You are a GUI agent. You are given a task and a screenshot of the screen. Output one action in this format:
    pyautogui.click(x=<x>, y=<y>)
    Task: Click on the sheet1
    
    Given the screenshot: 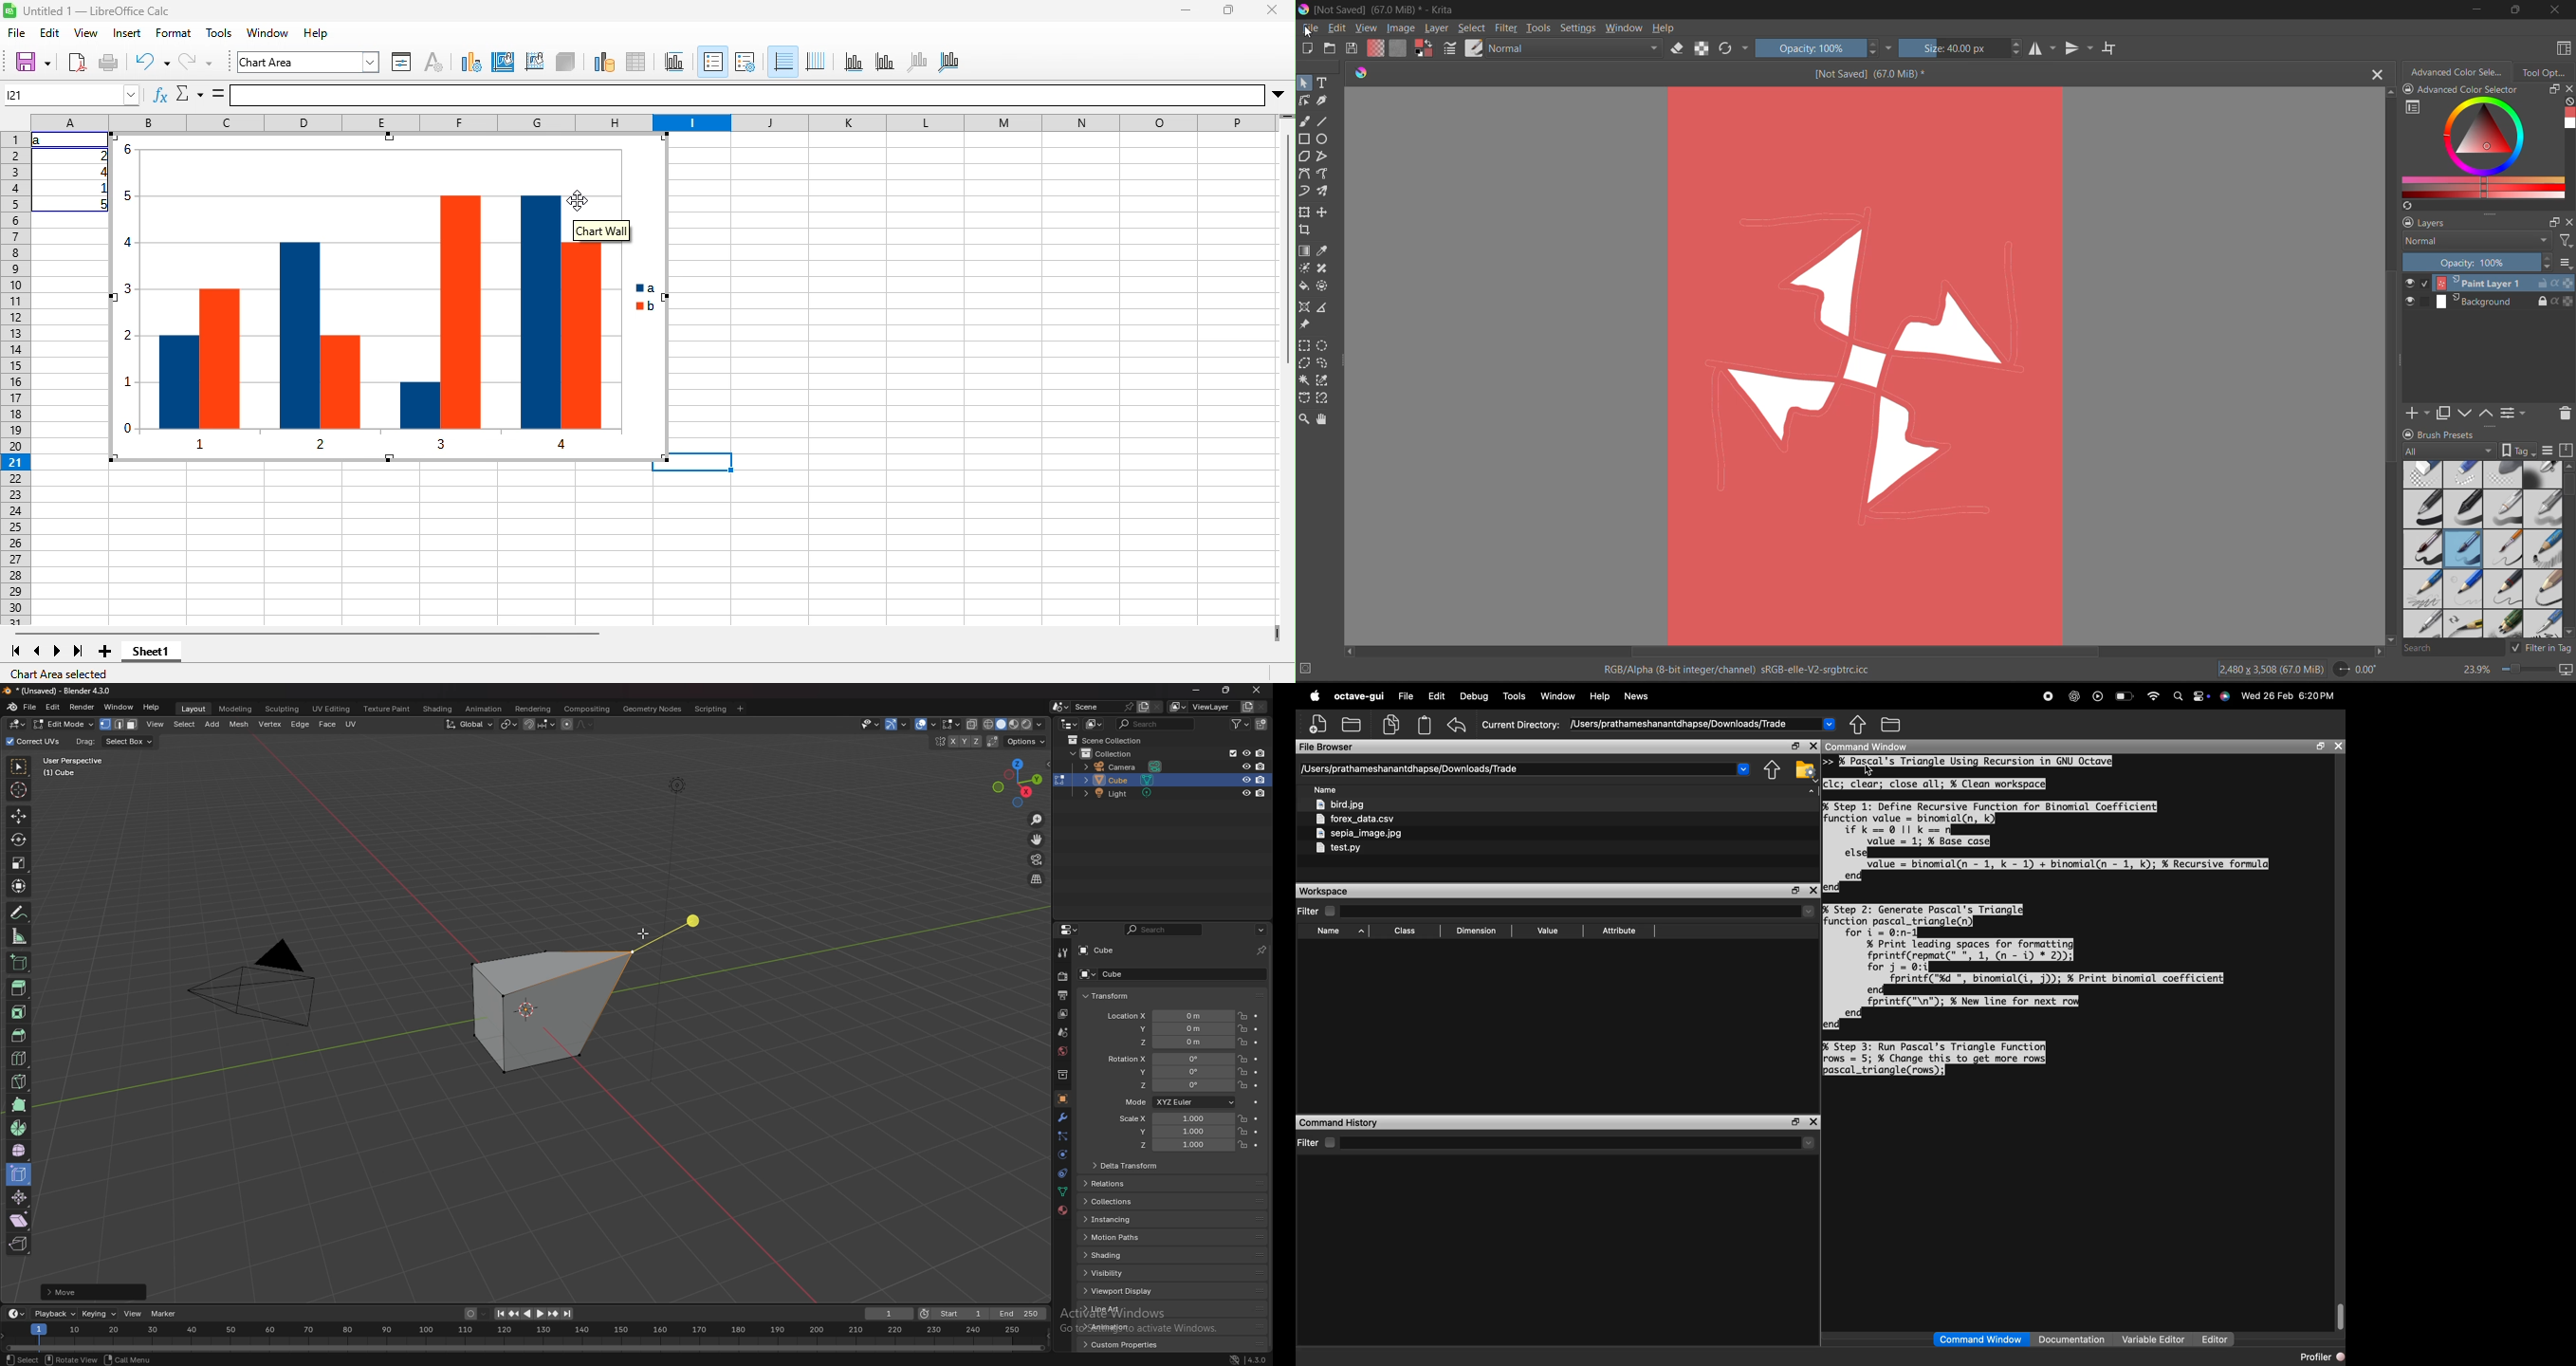 What is the action you would take?
    pyautogui.click(x=151, y=651)
    